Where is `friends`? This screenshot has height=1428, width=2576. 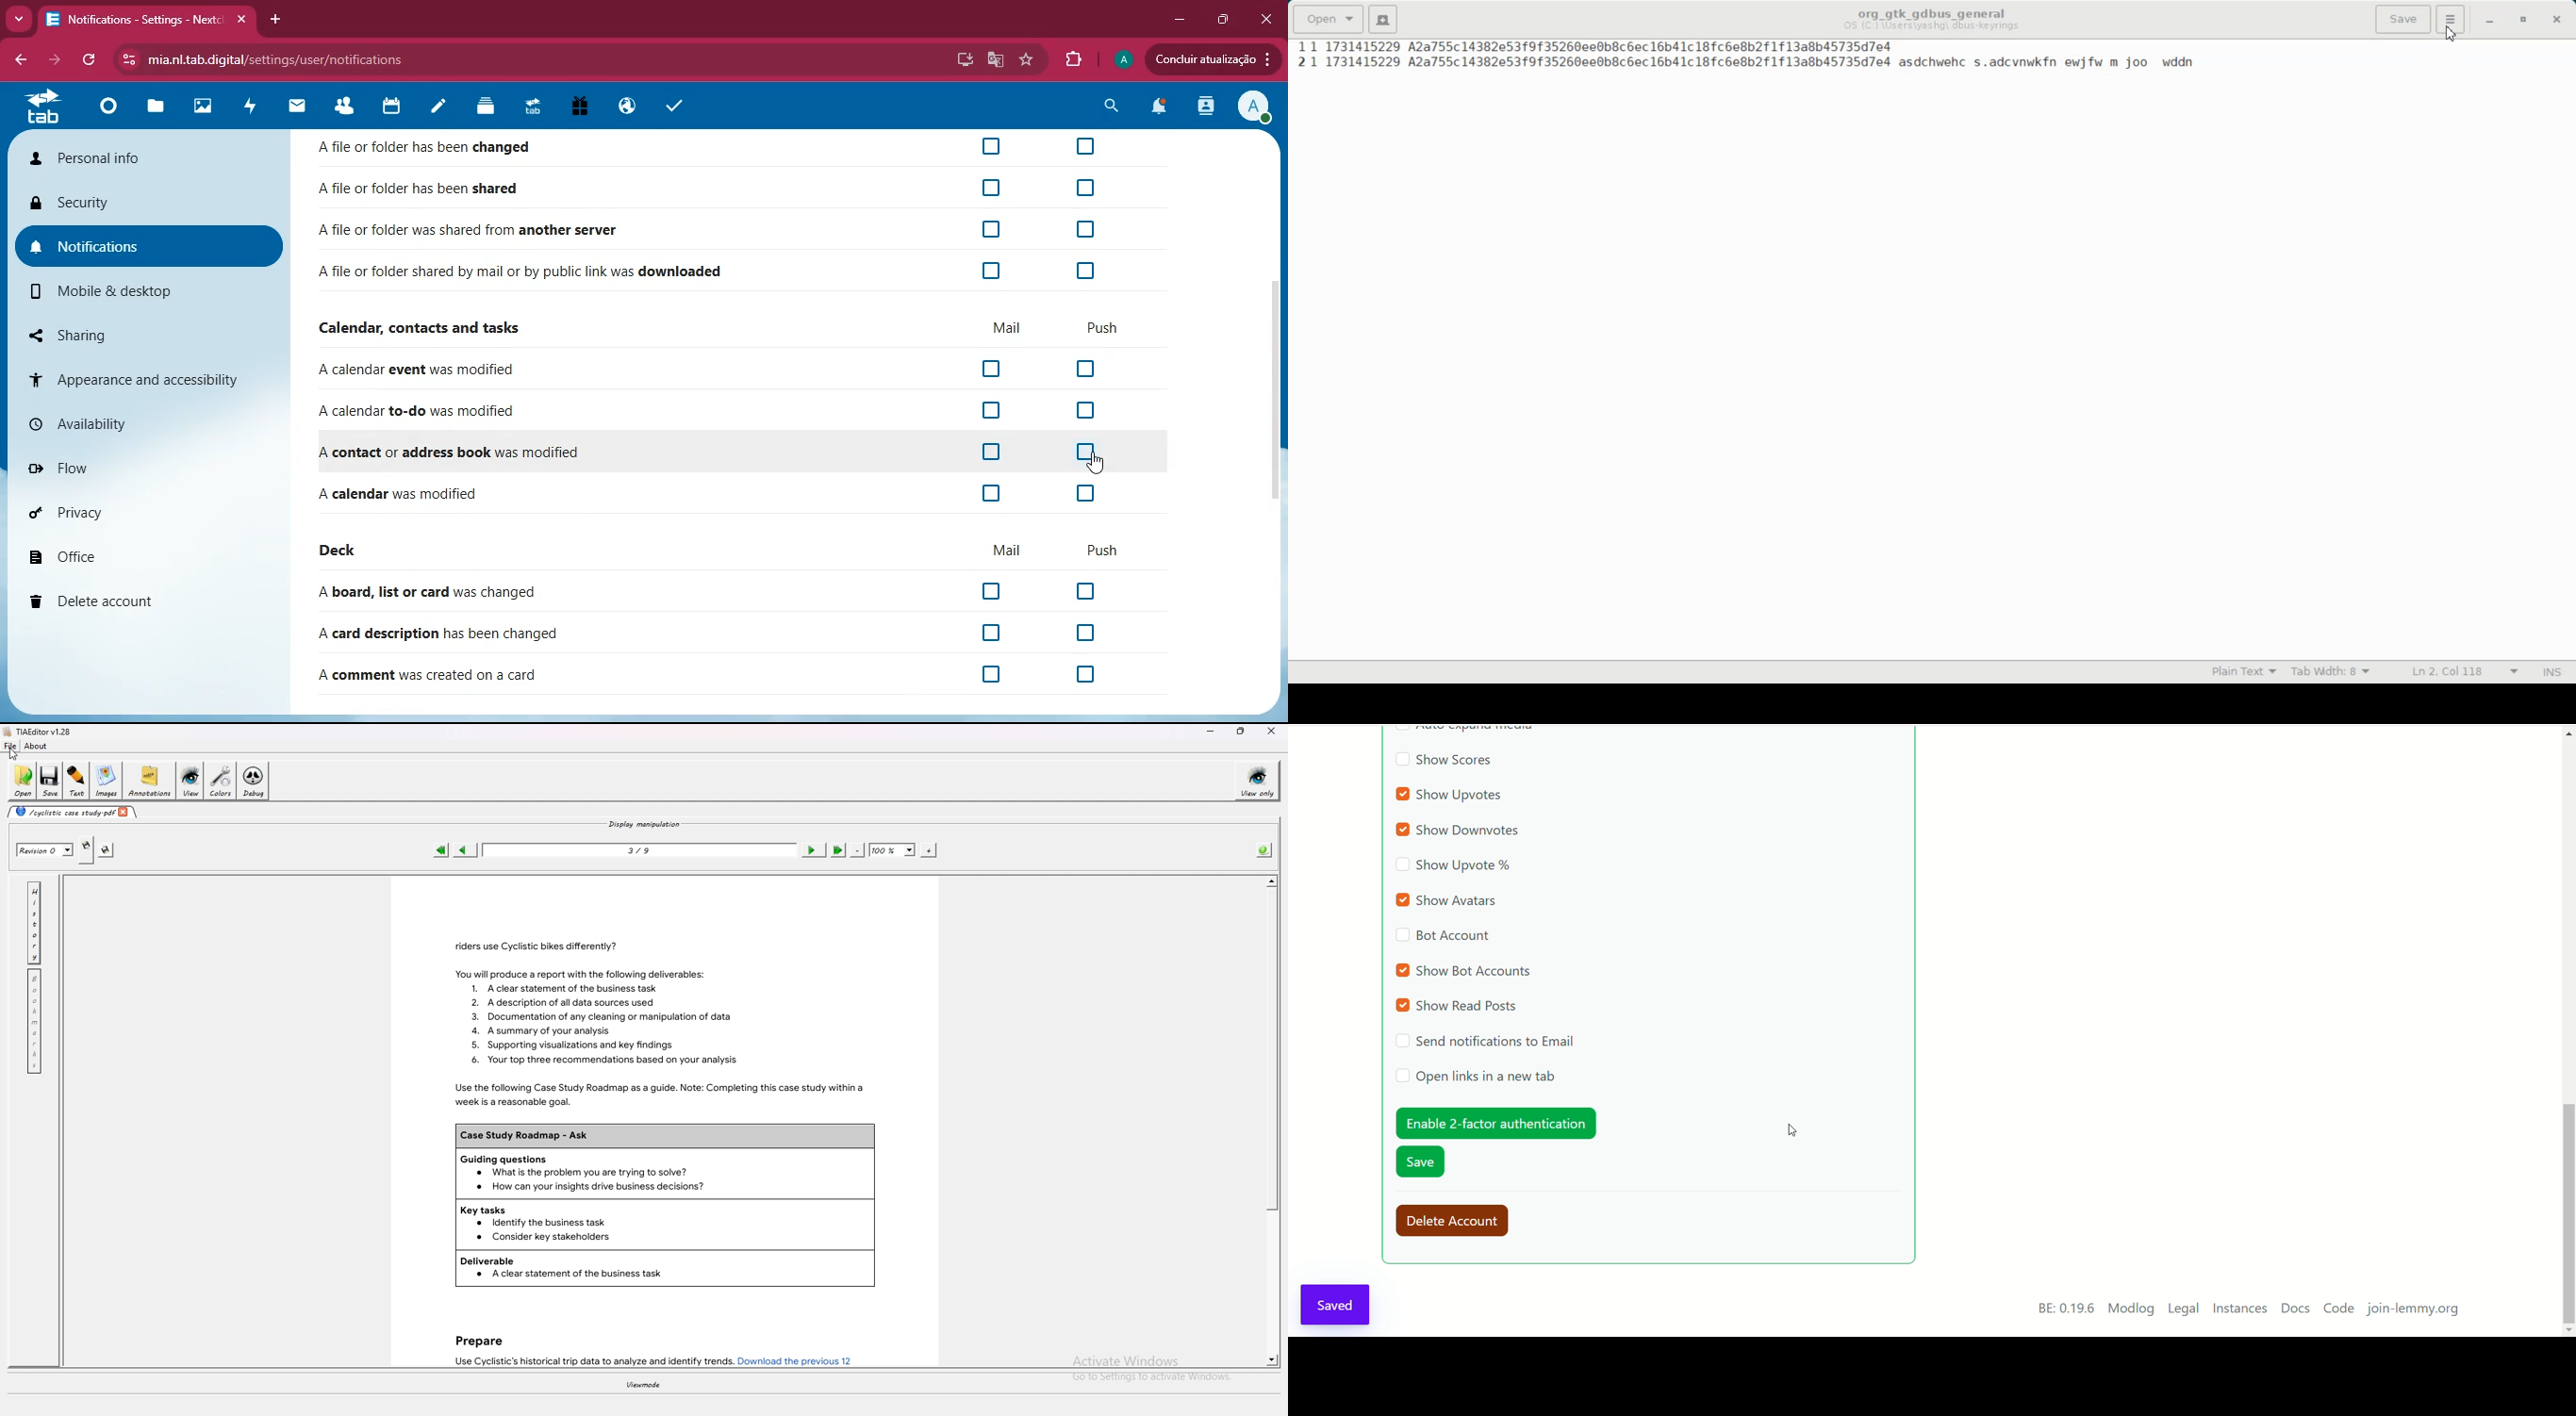
friends is located at coordinates (350, 107).